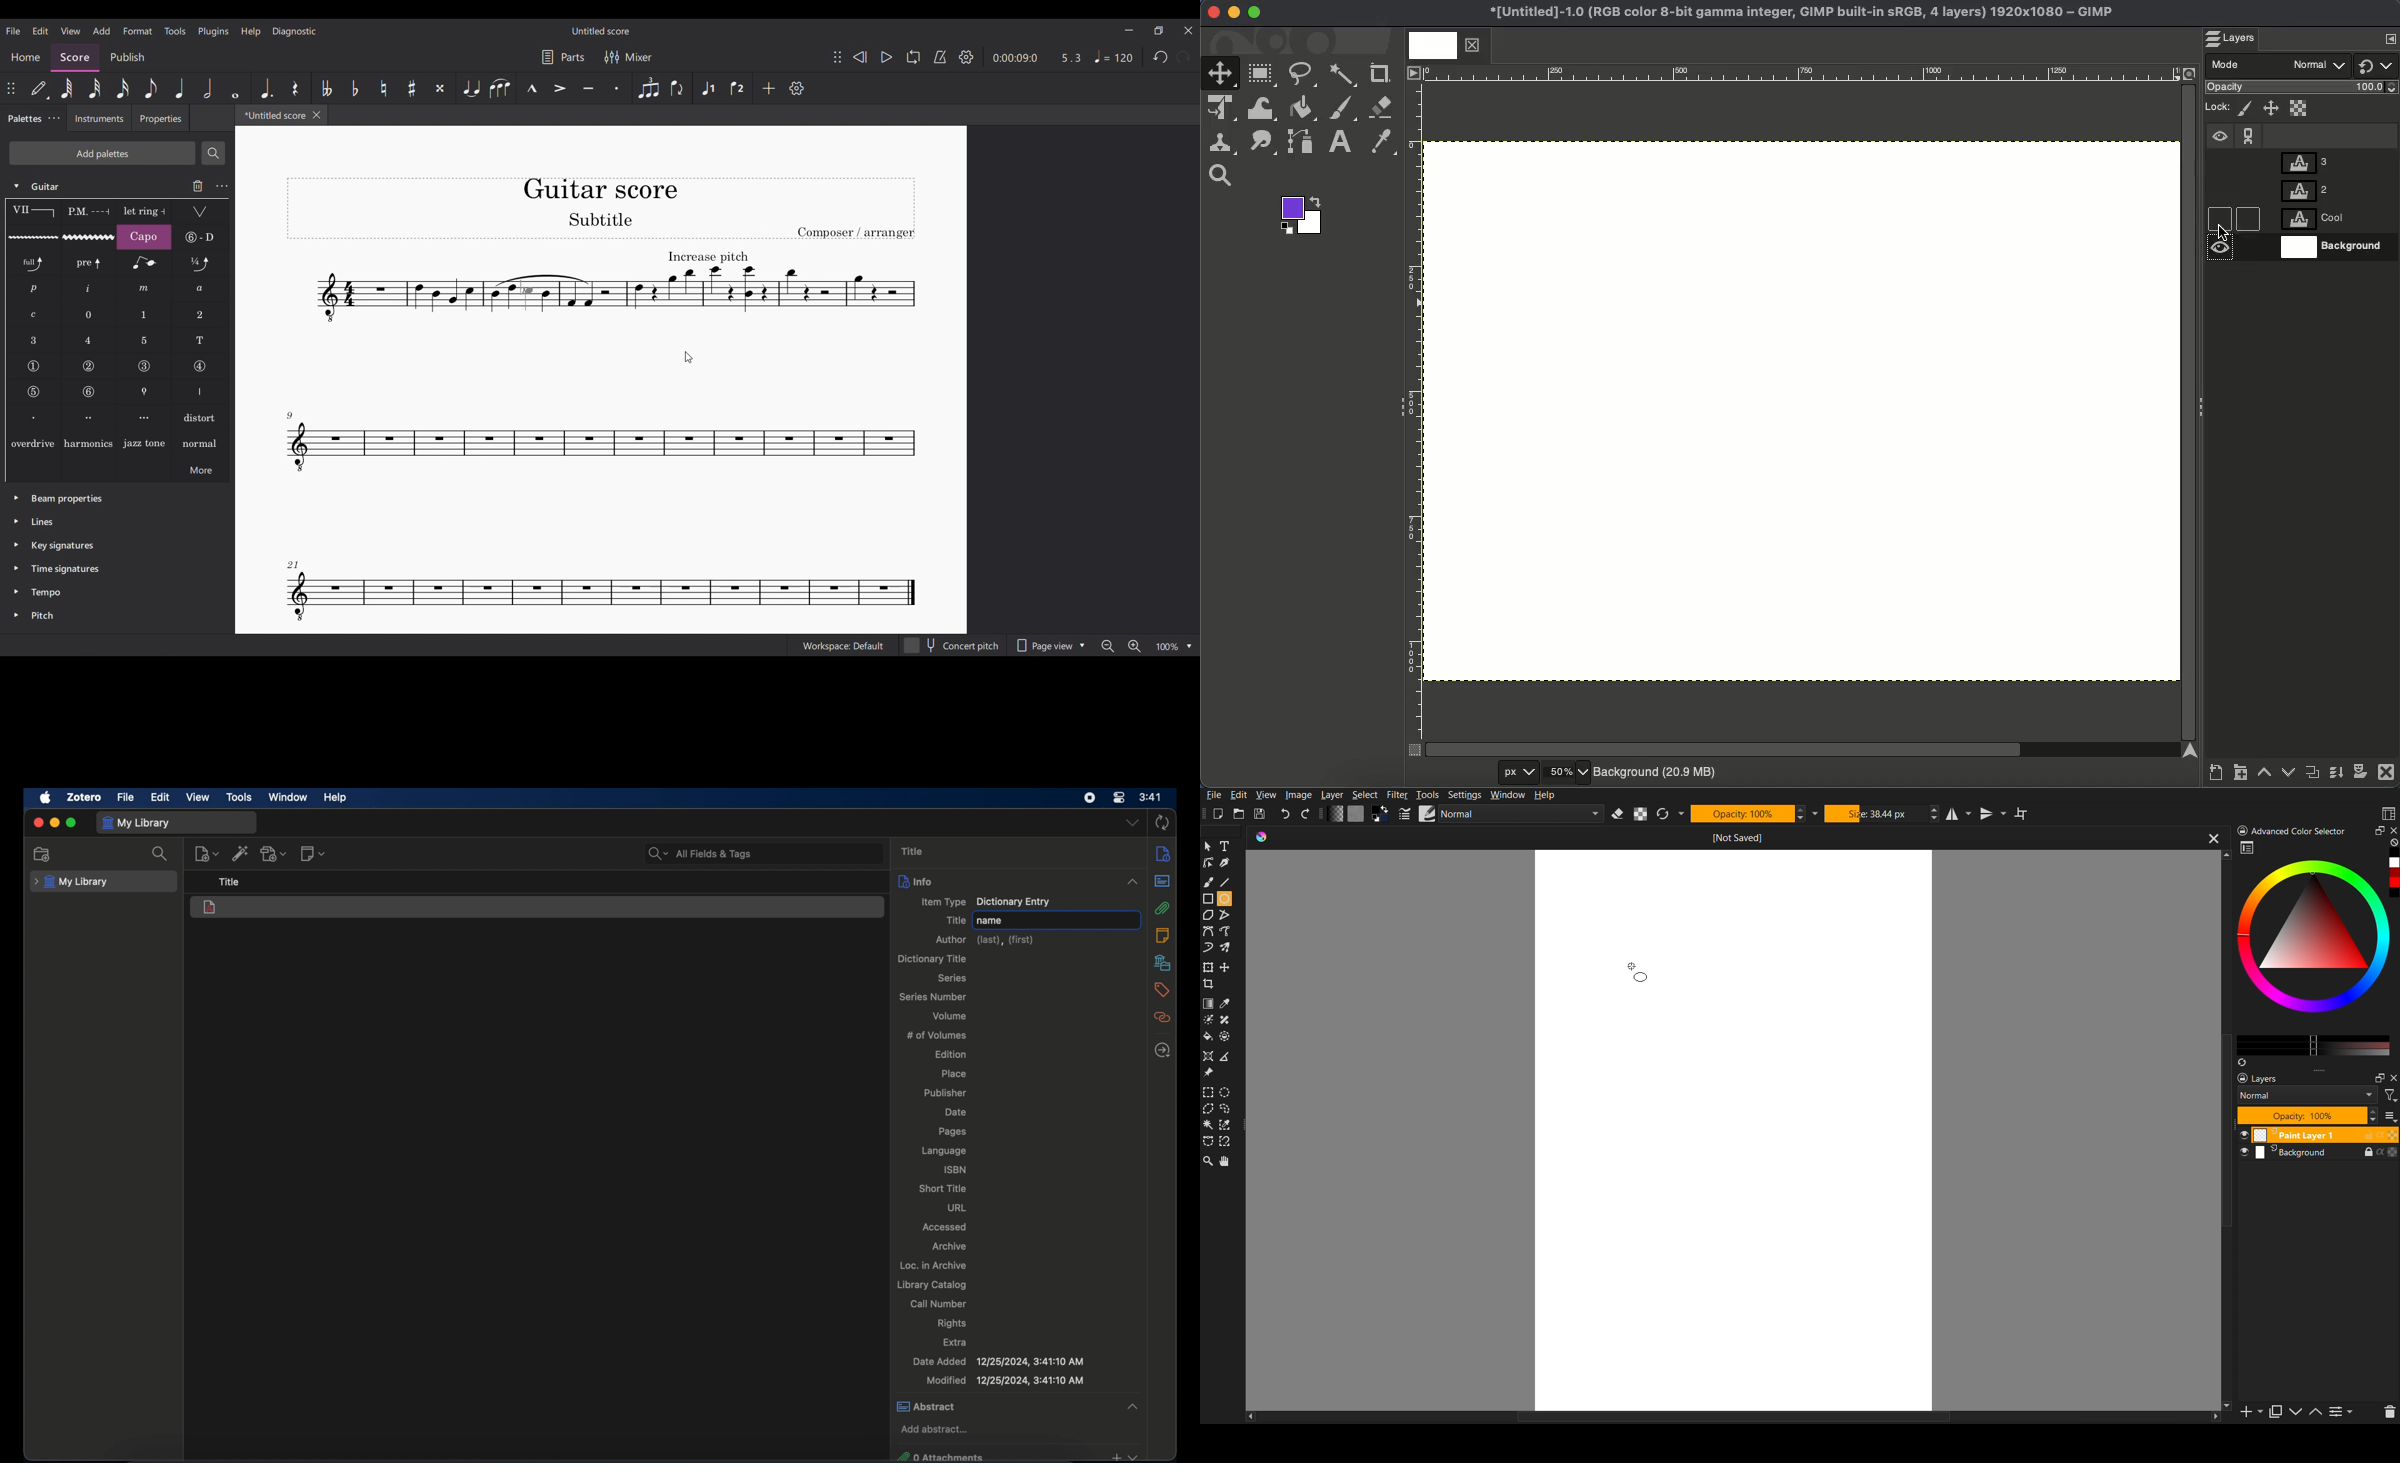 The image size is (2408, 1484). I want to click on Curve  tool, so click(1228, 932).